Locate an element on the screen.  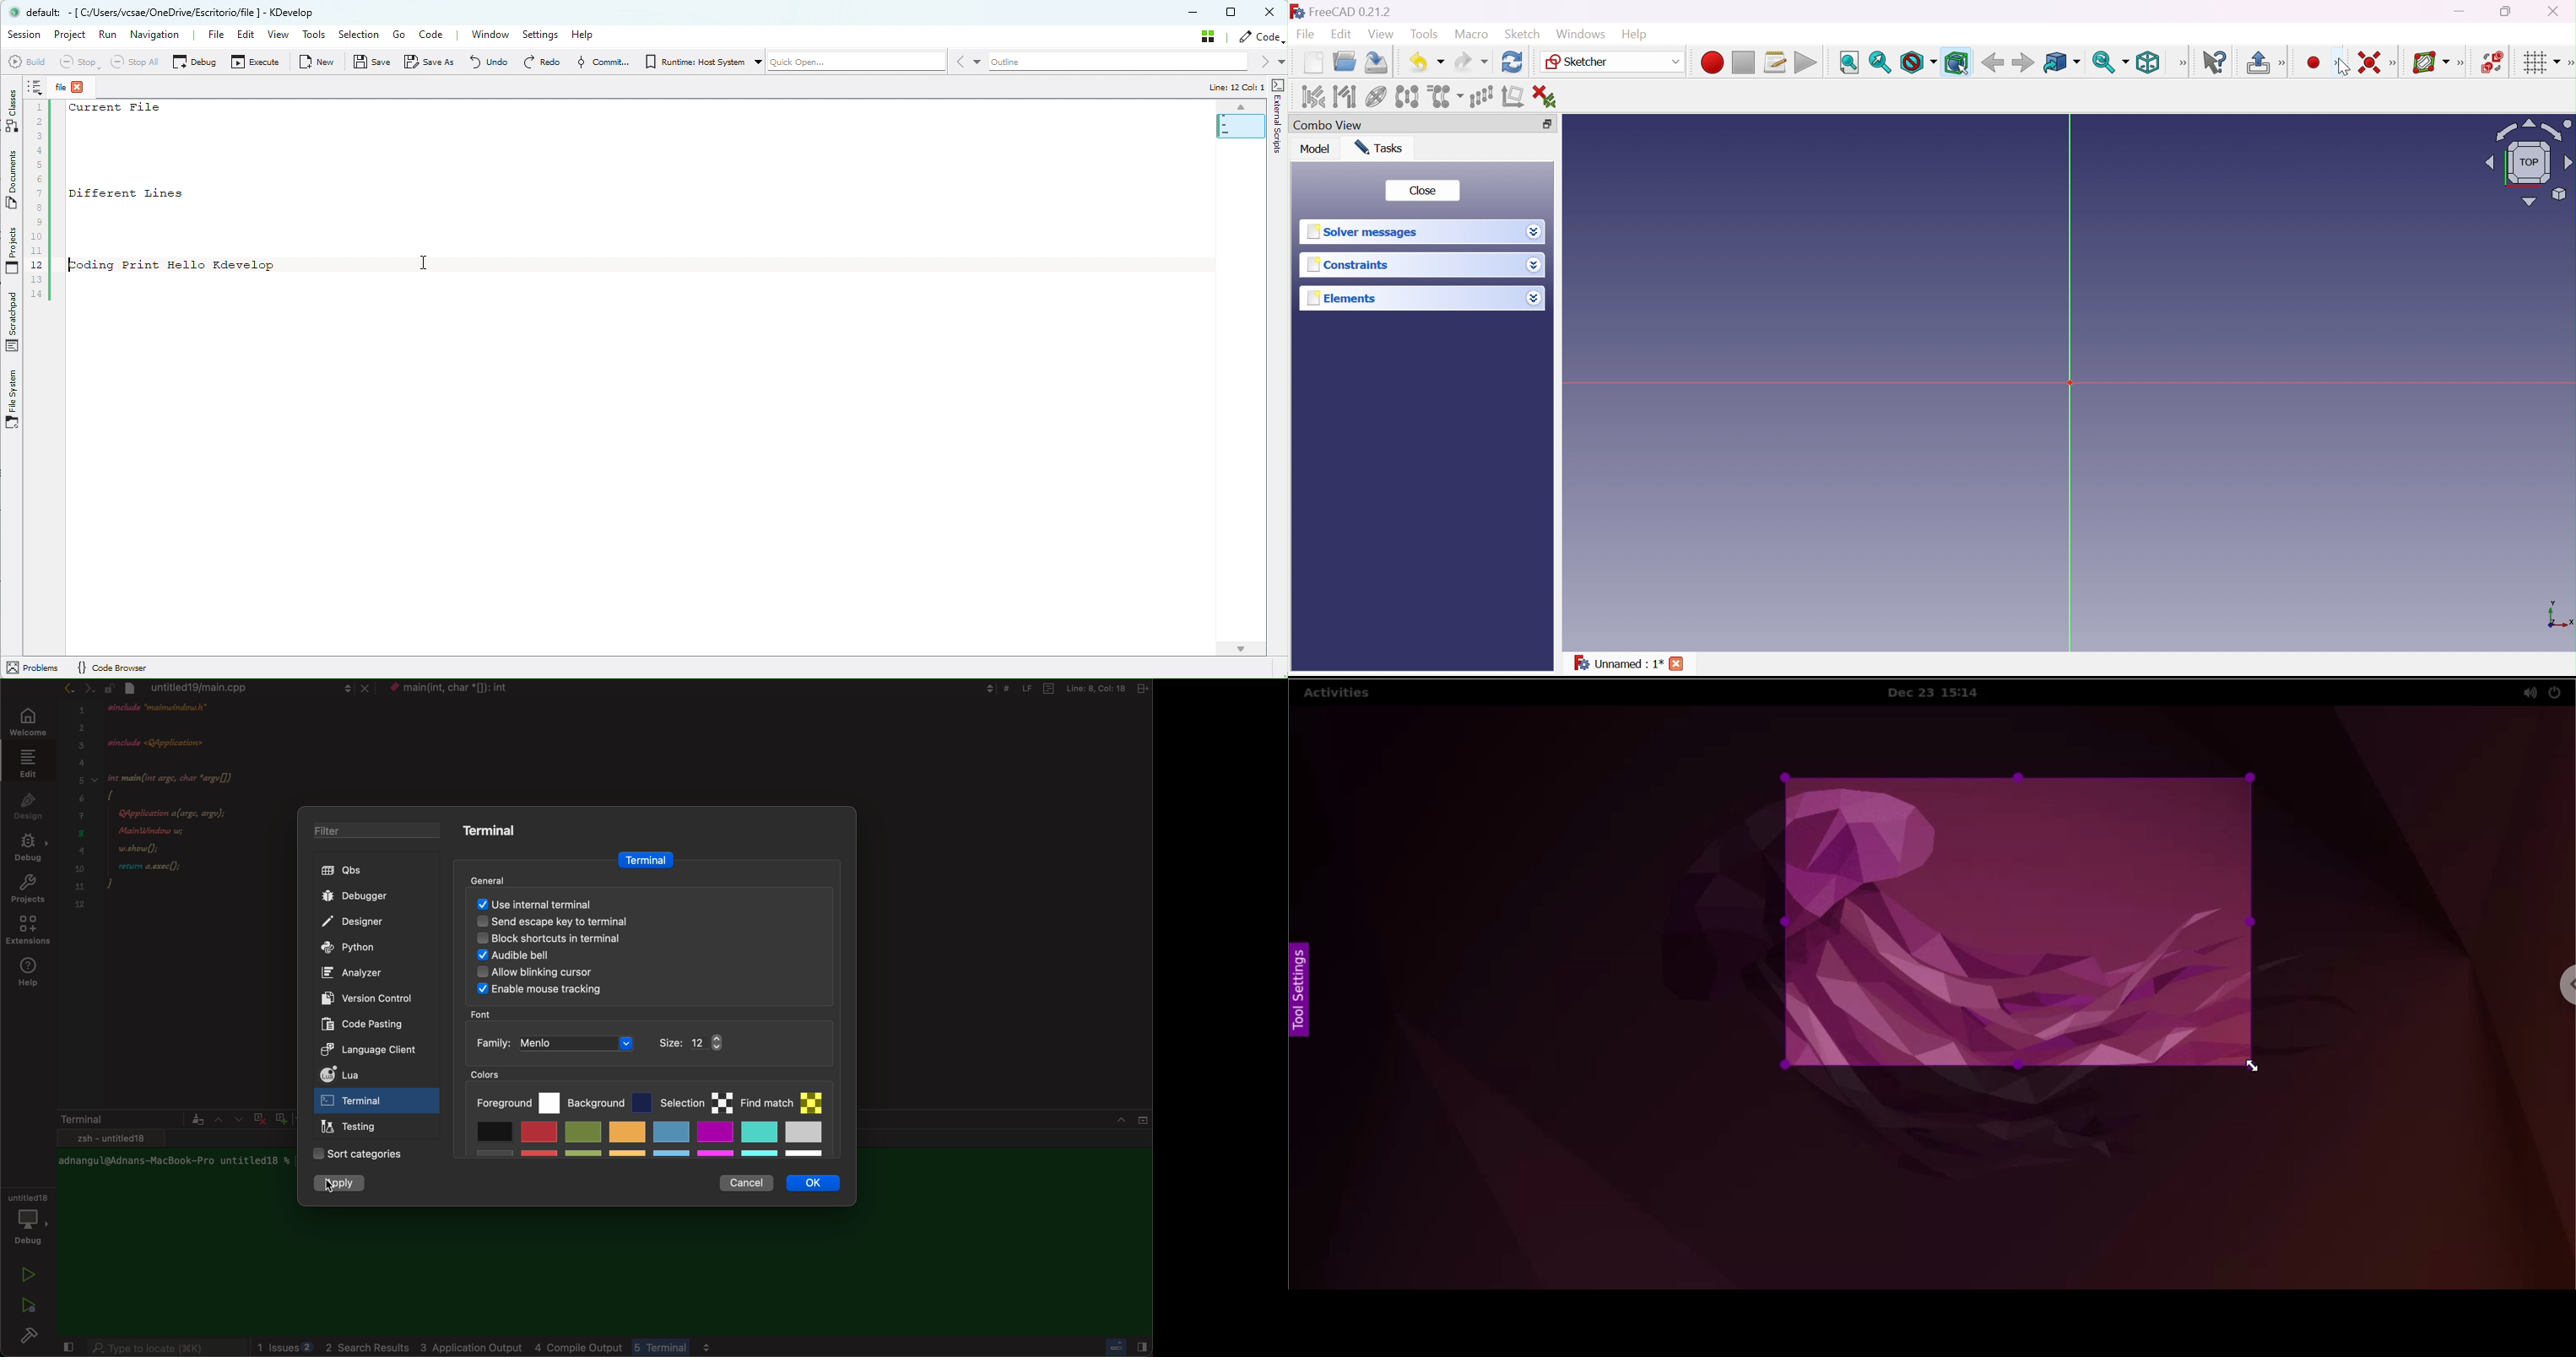
file tab is located at coordinates (238, 687).